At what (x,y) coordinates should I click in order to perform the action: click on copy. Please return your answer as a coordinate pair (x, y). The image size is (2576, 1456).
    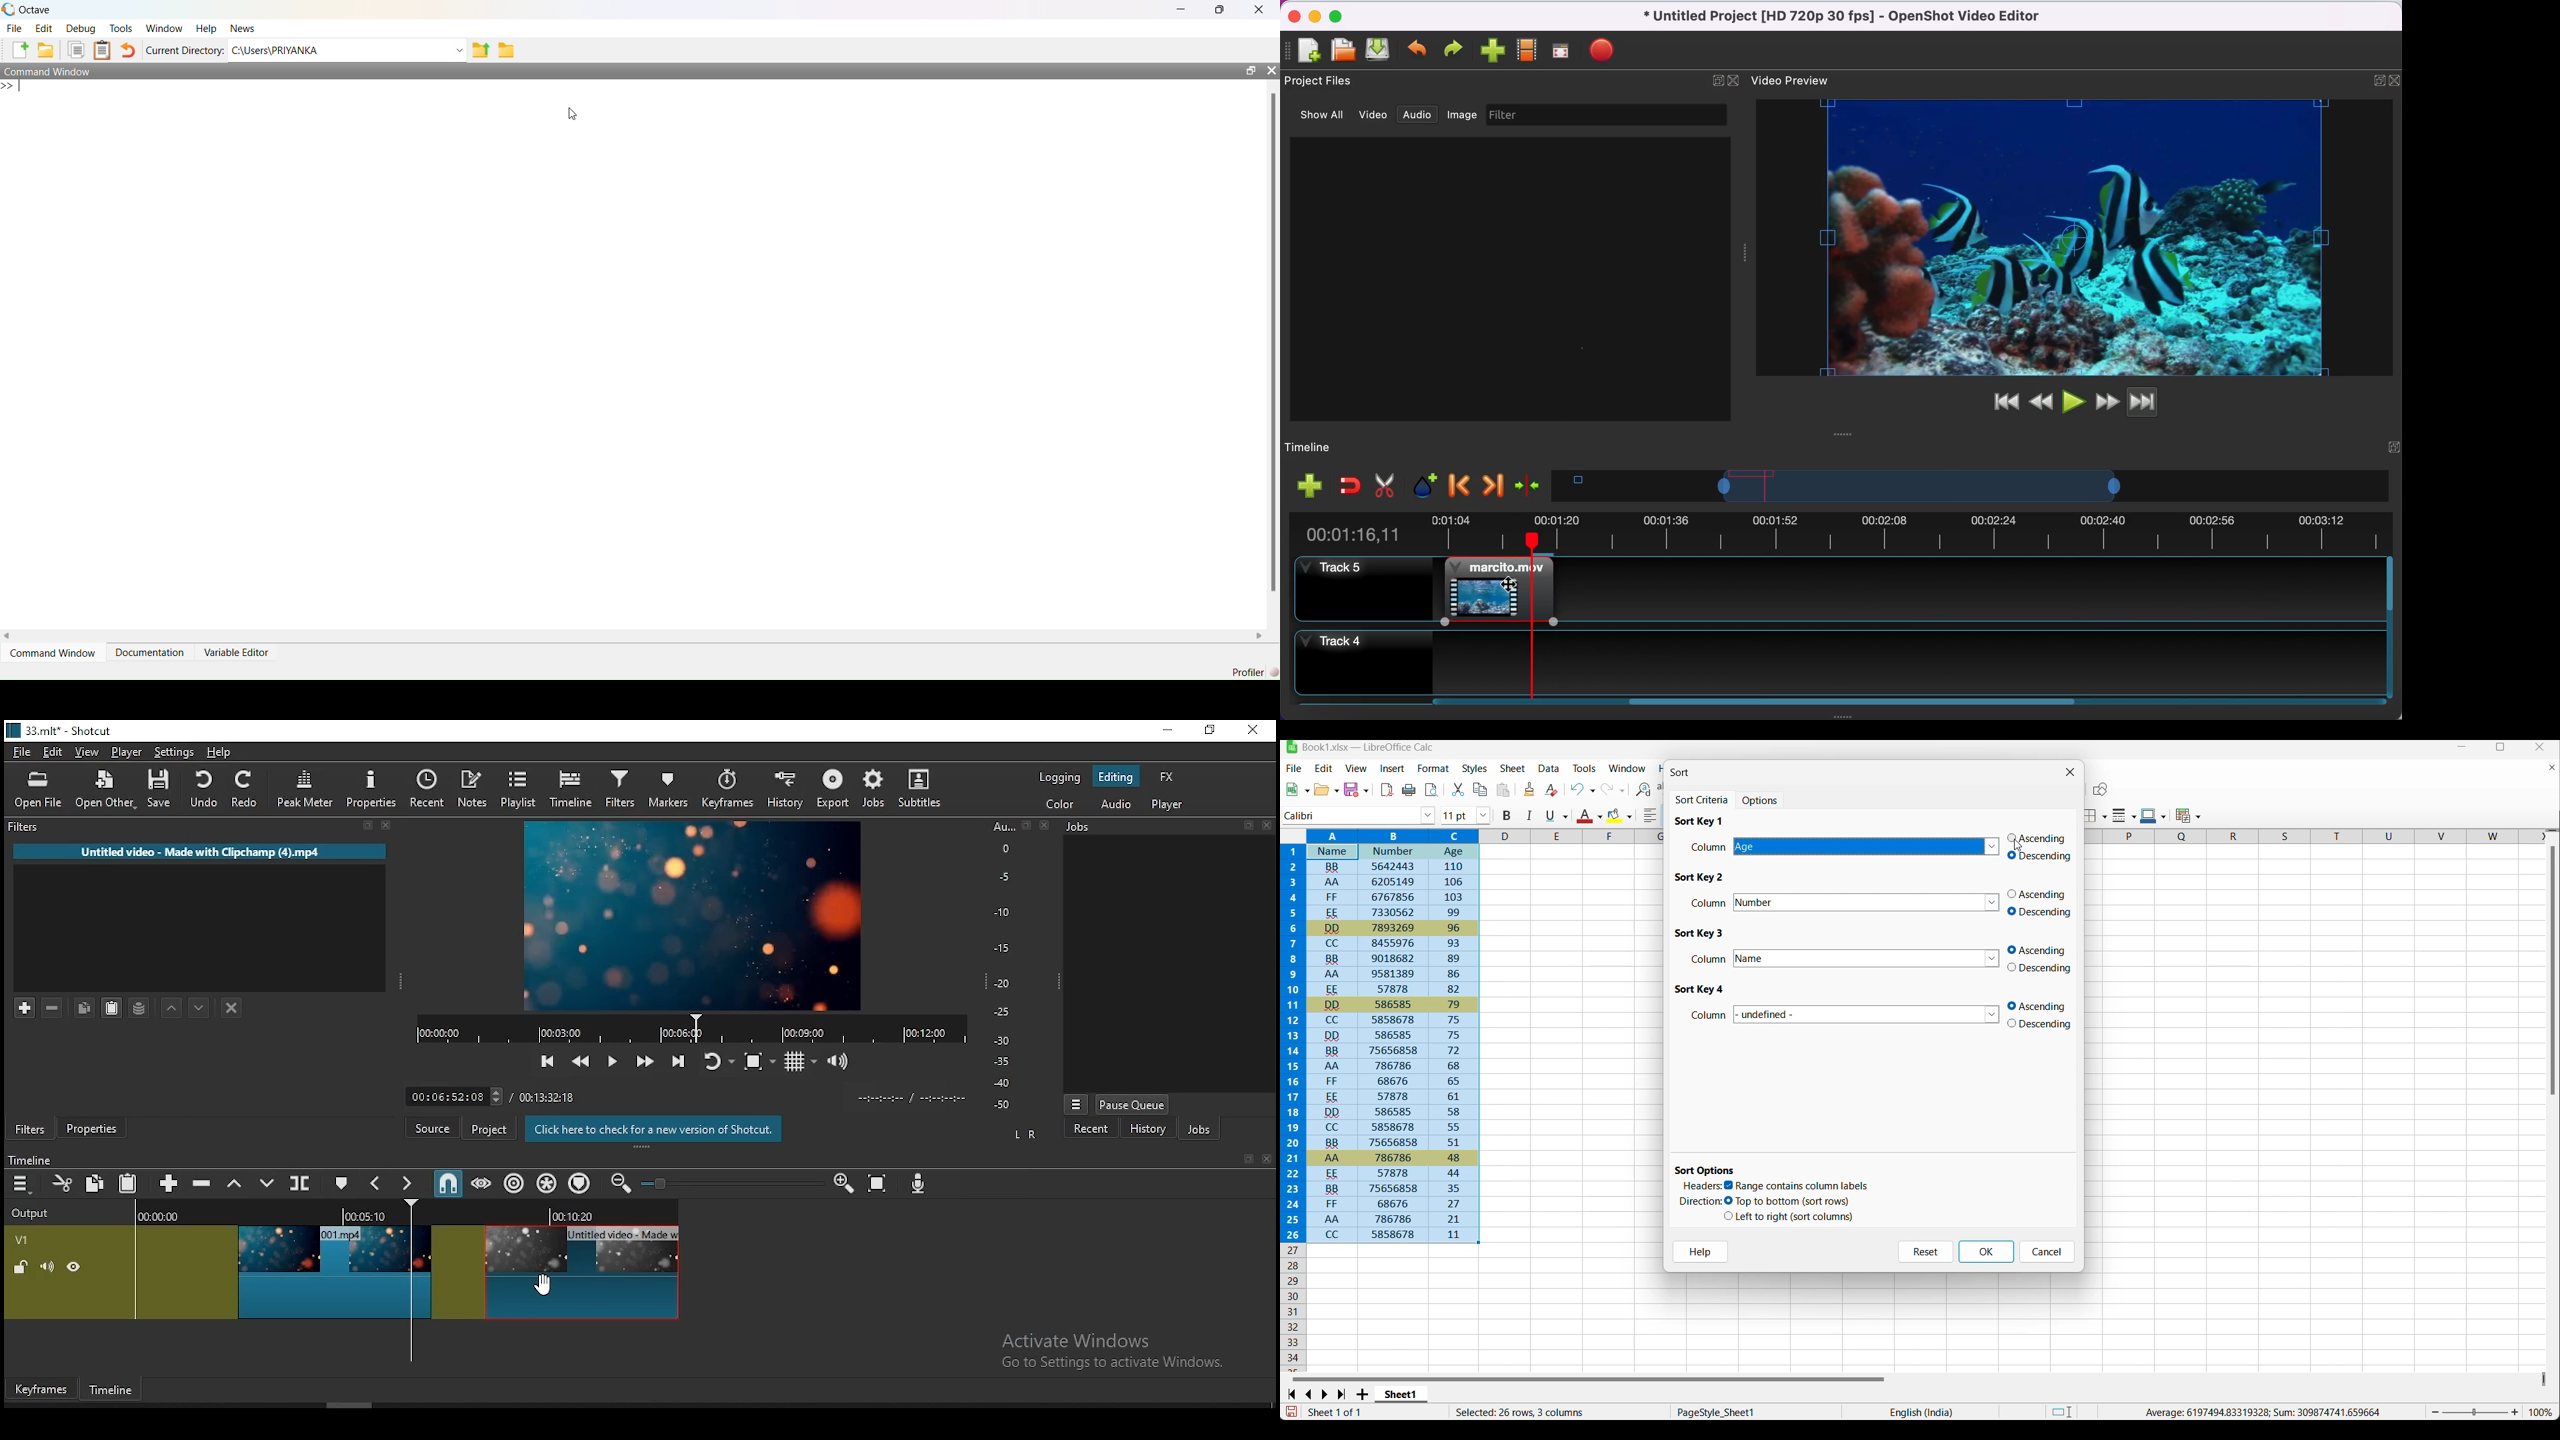
    Looking at the image, I should click on (75, 50).